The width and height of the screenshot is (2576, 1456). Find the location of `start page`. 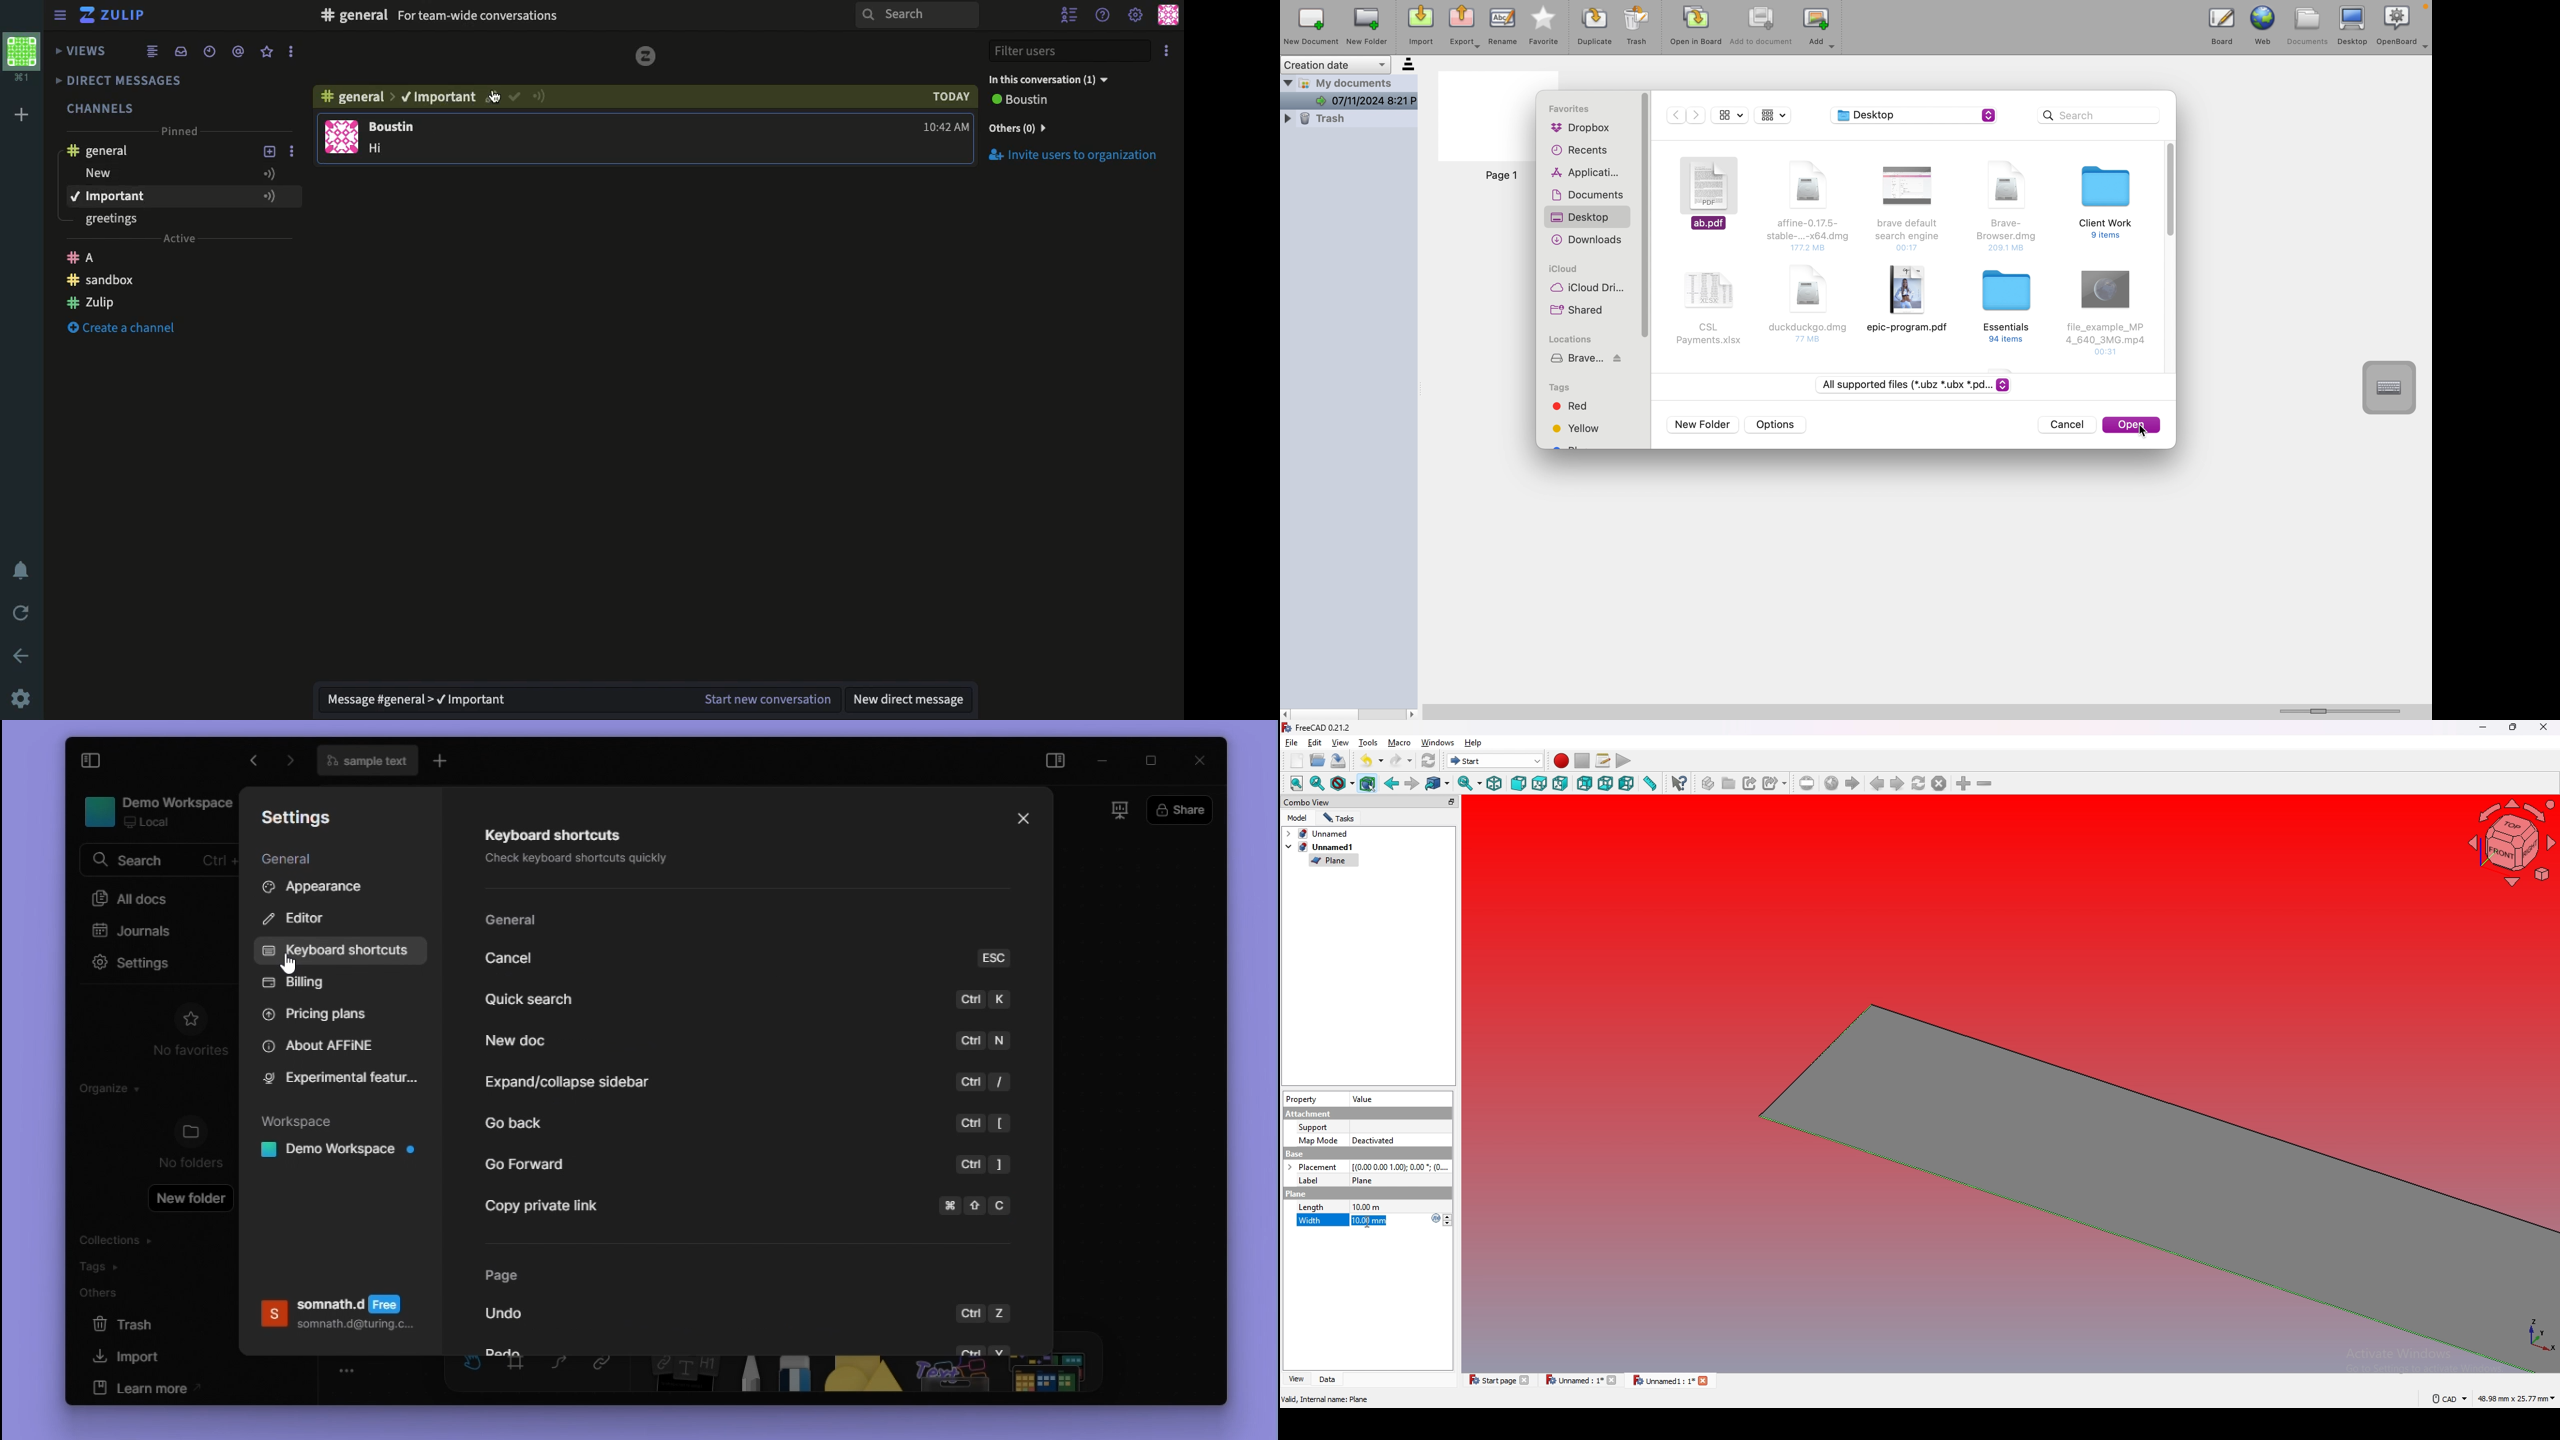

start page is located at coordinates (1852, 783).